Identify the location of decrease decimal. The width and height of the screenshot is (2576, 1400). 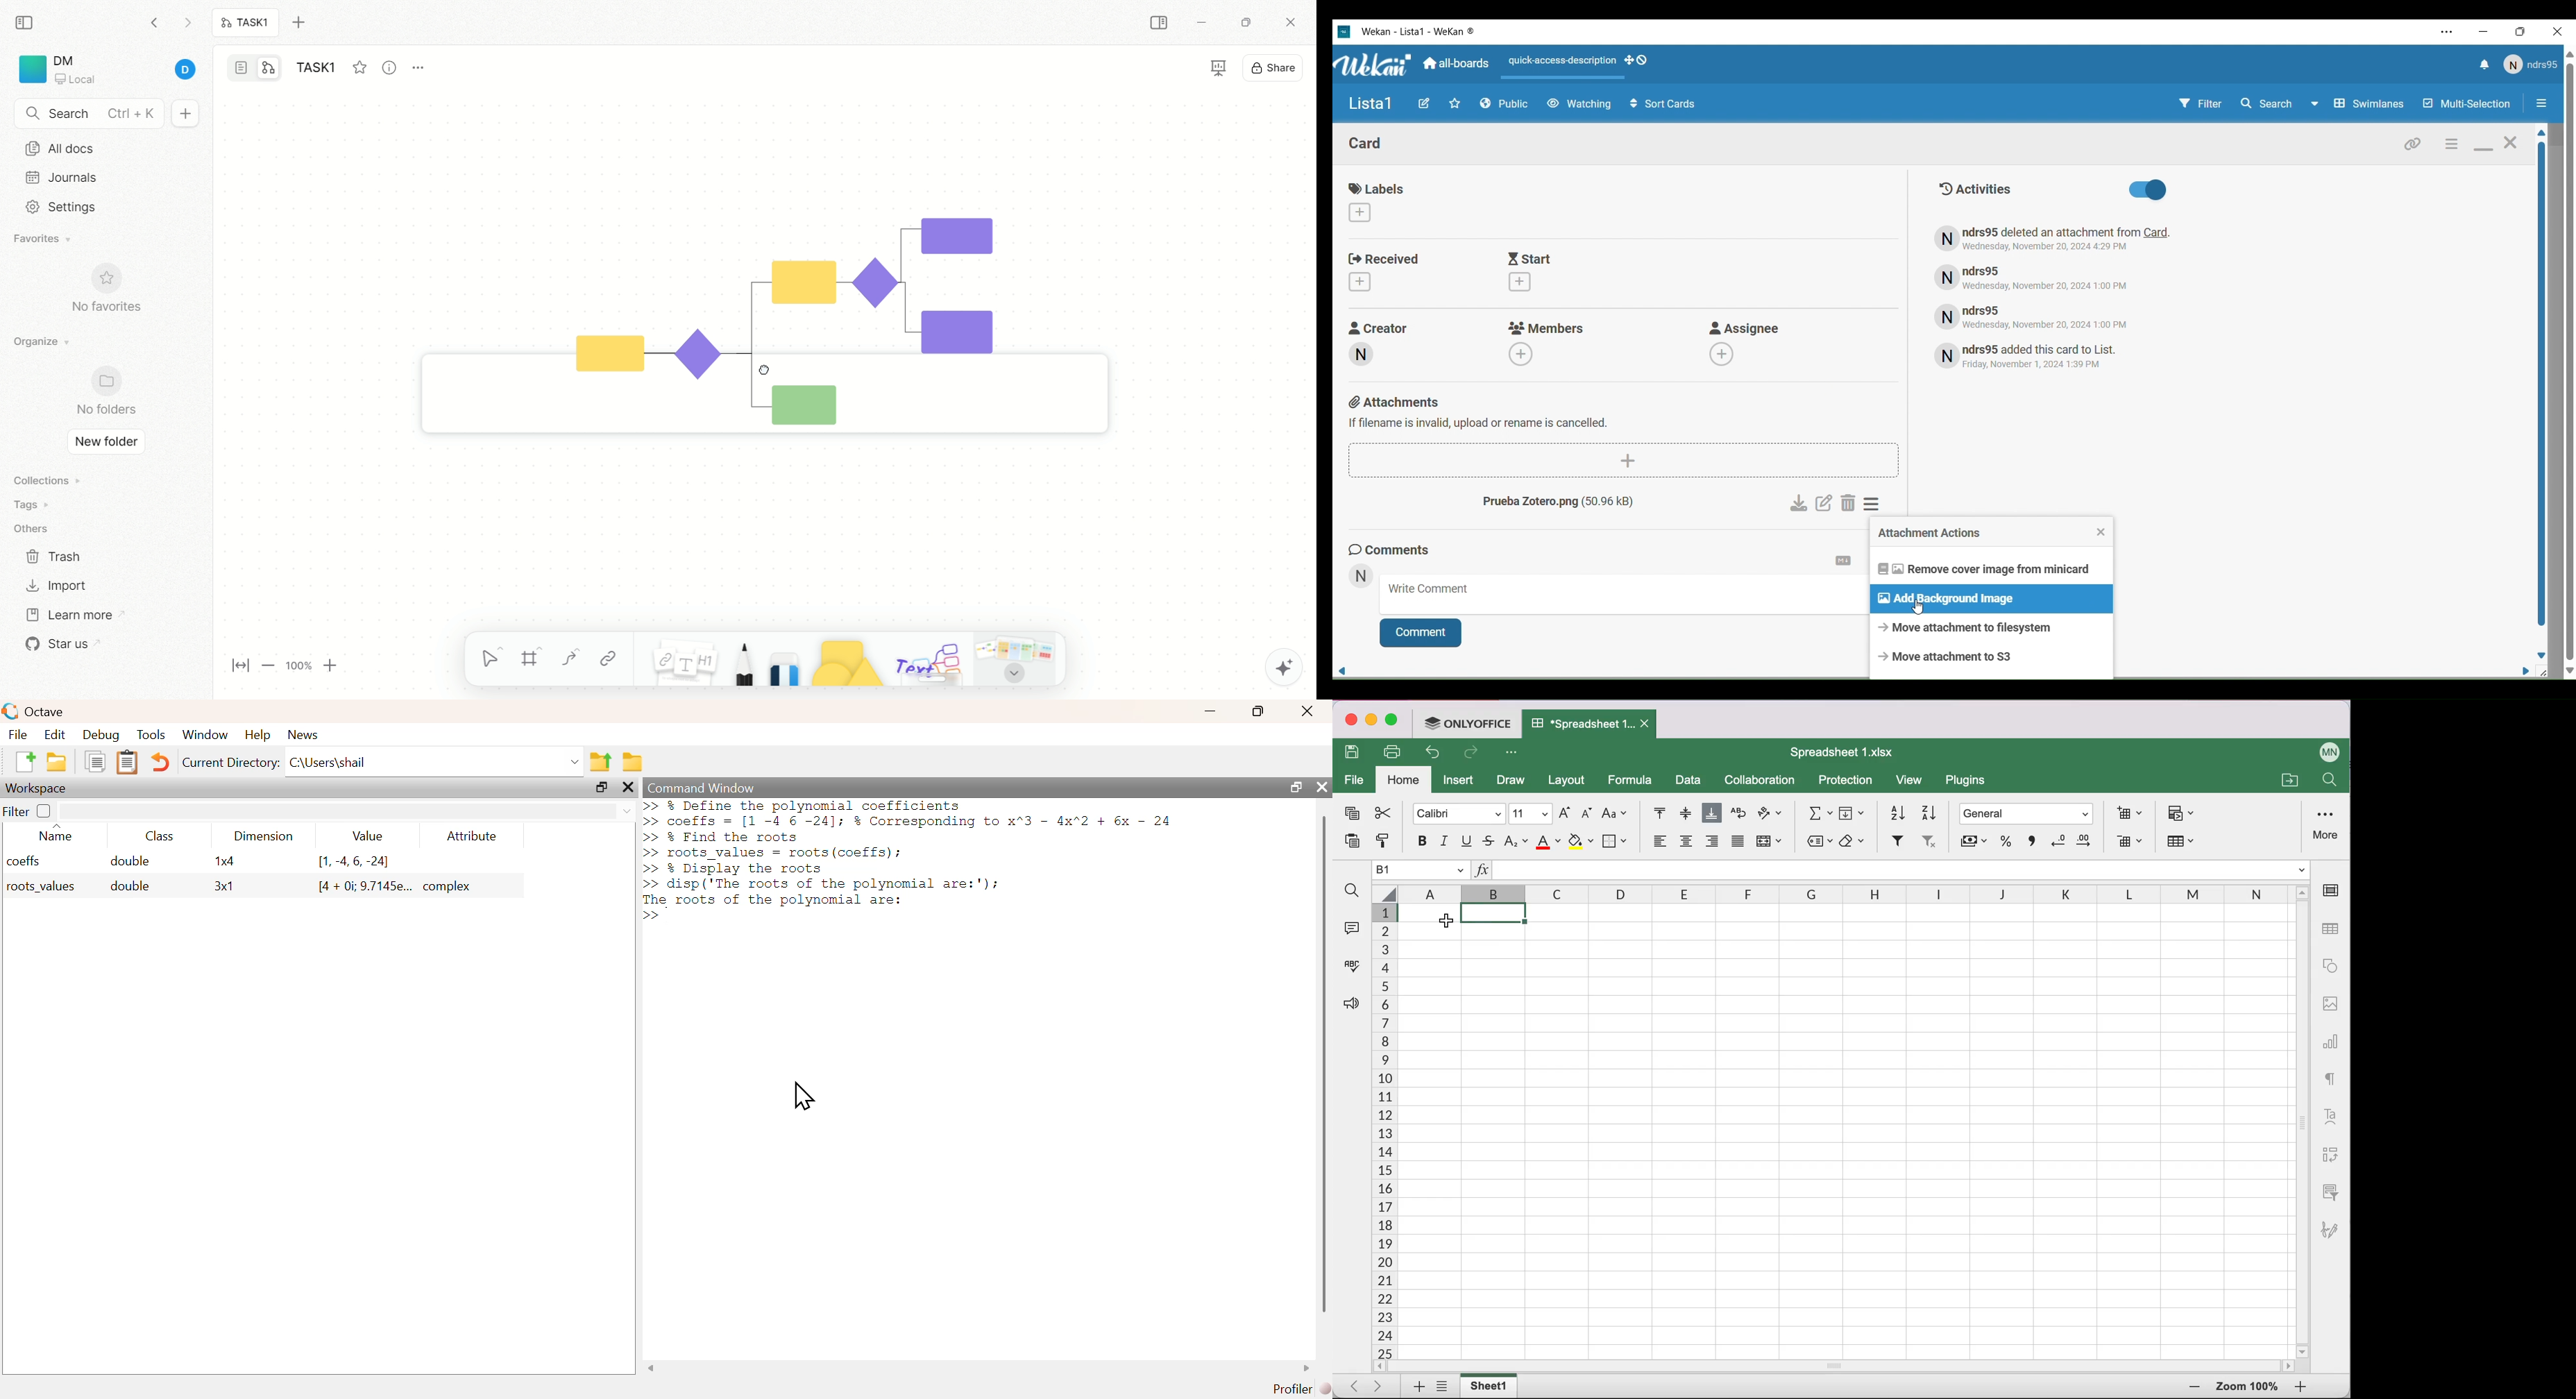
(2057, 843).